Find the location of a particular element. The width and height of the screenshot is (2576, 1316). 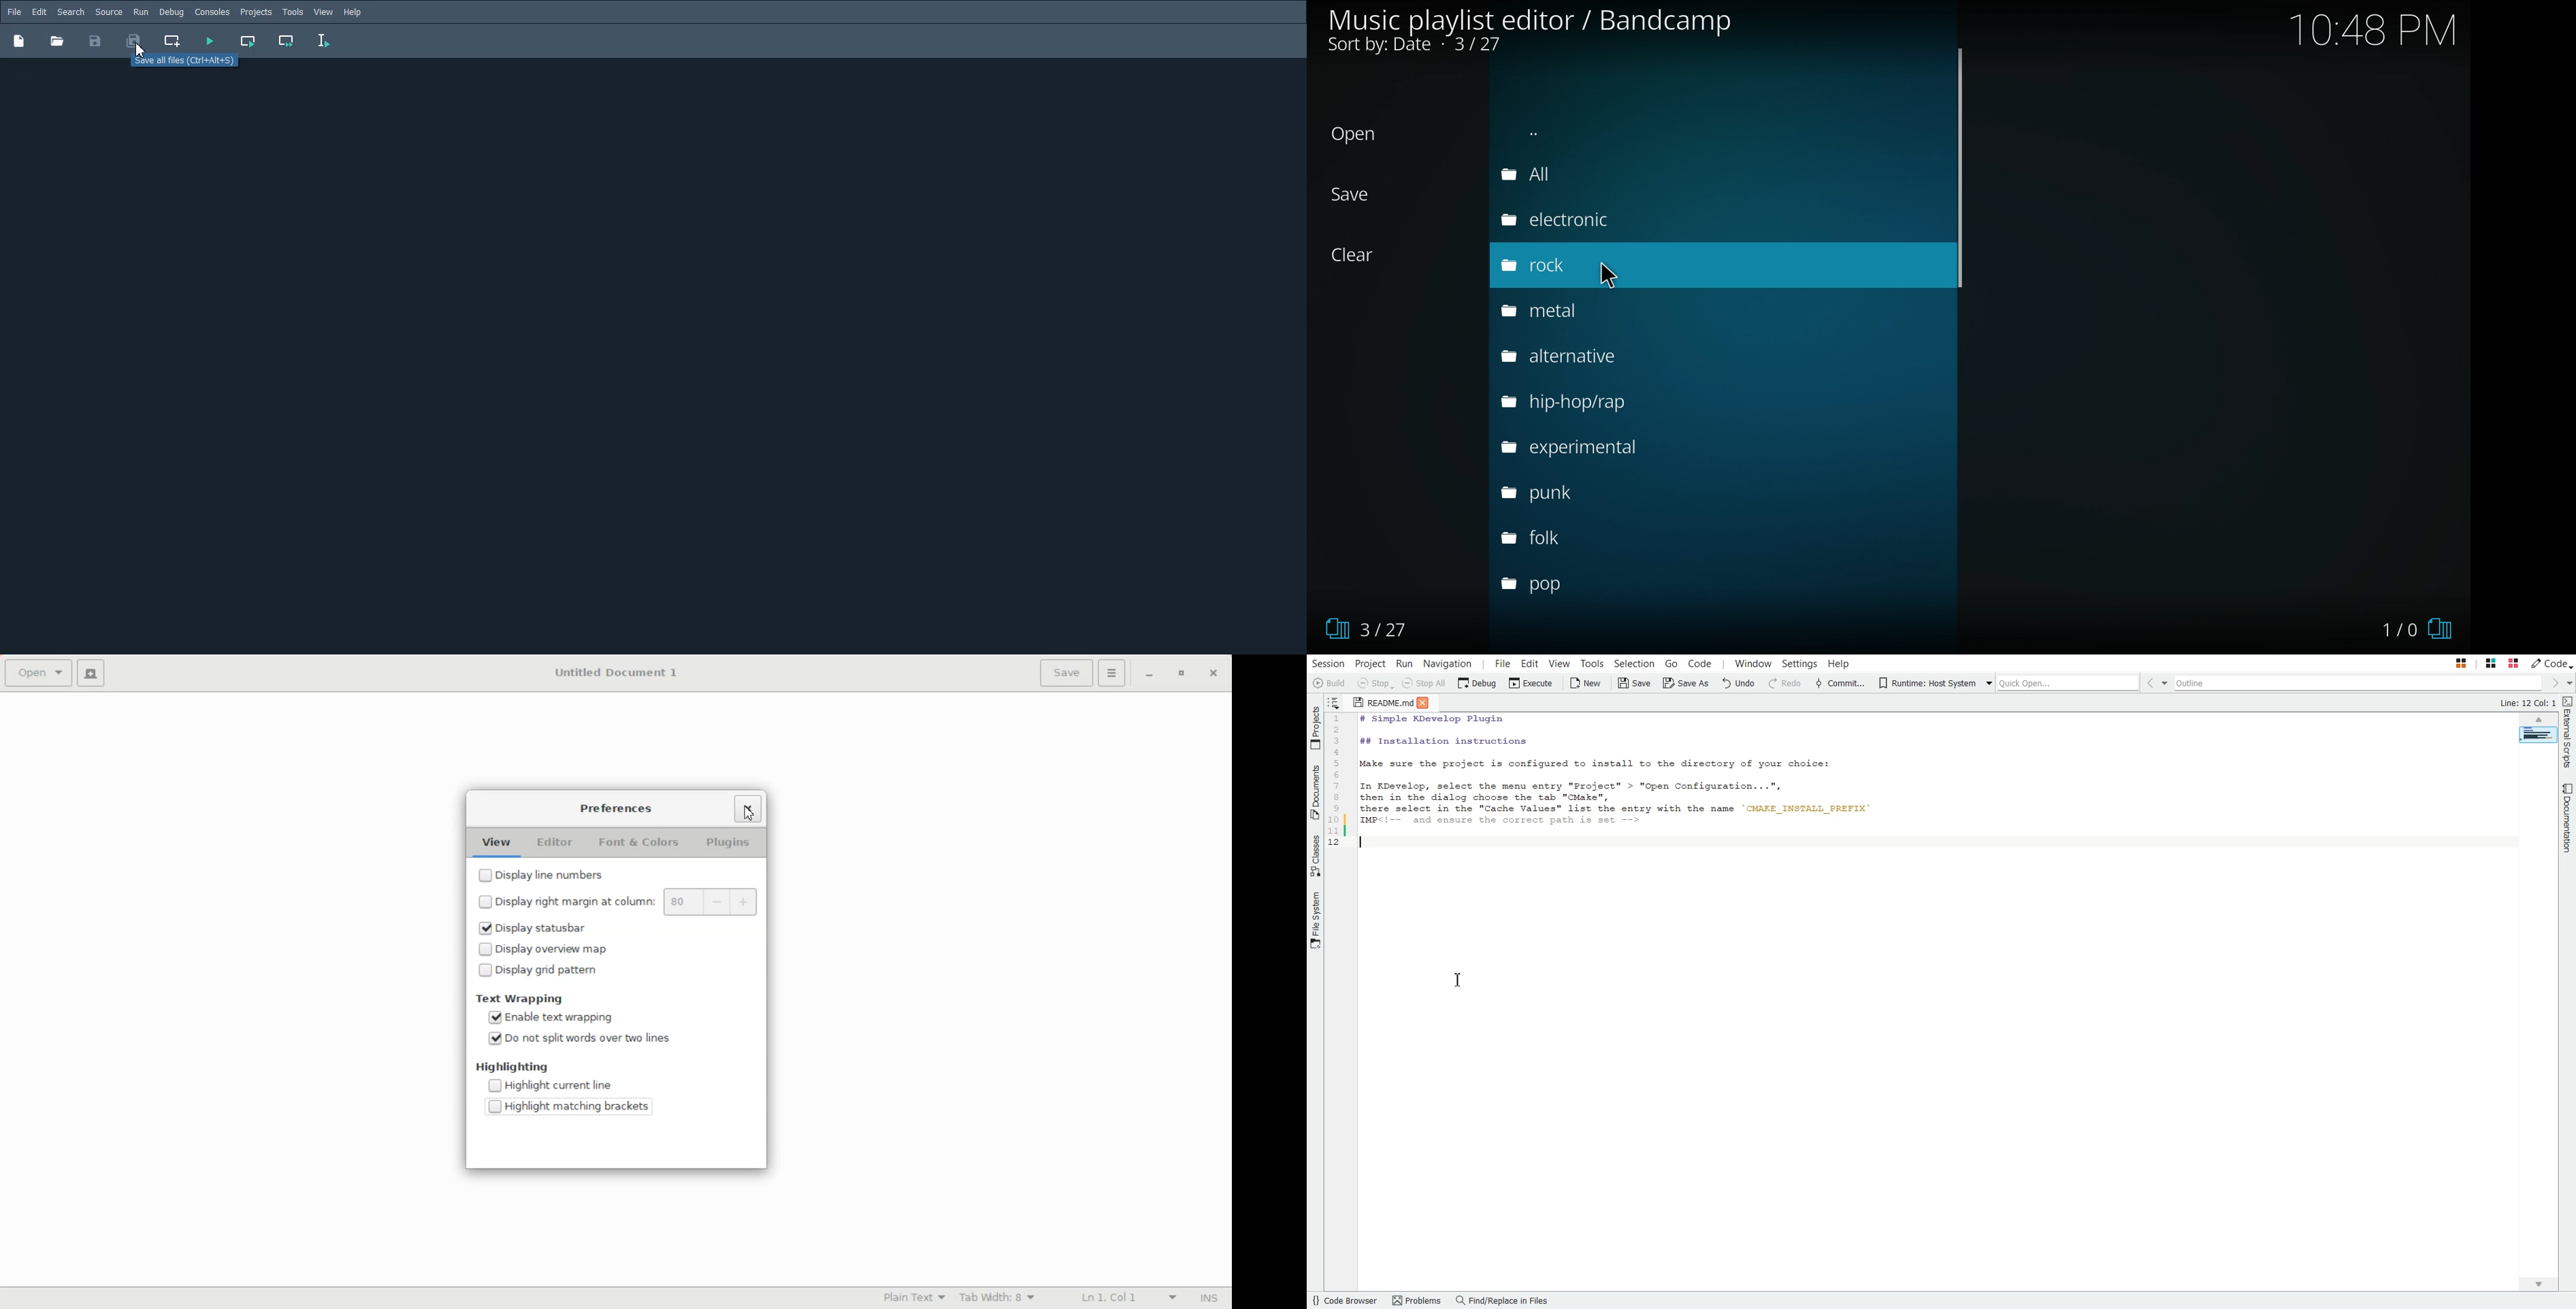

Help is located at coordinates (354, 12).